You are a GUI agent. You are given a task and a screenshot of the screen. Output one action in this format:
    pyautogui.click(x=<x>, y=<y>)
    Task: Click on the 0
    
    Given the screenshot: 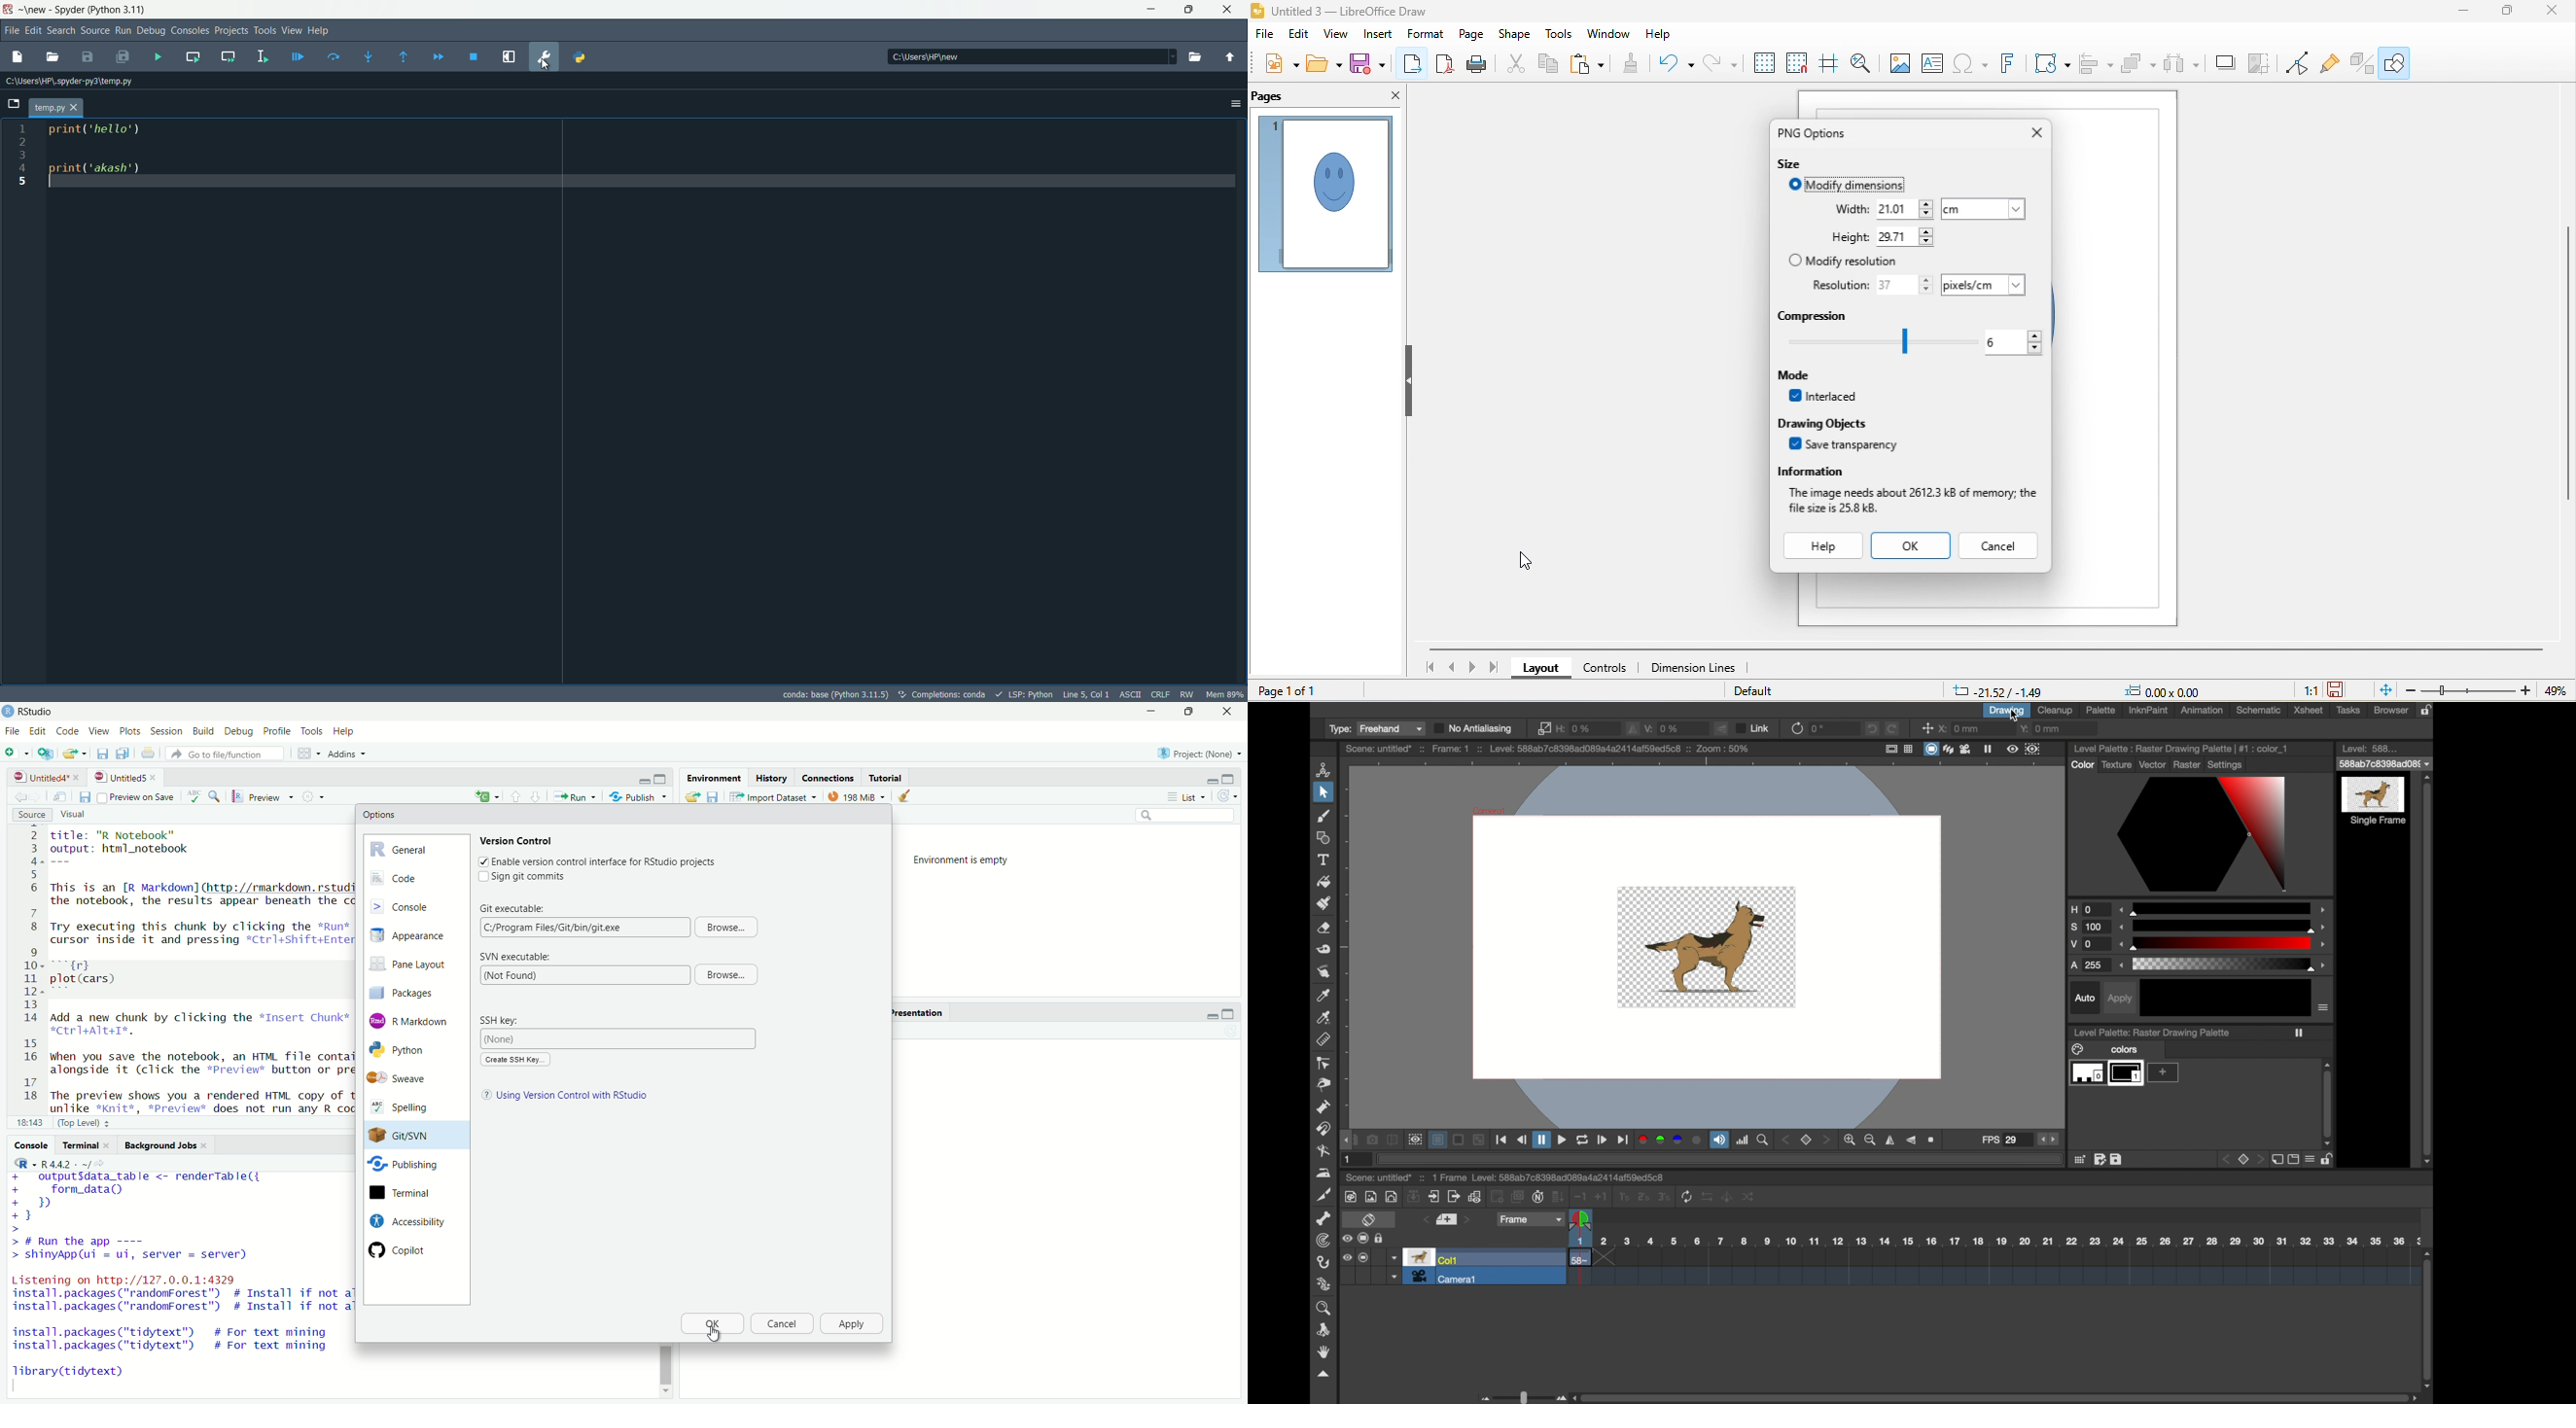 What is the action you would take?
    pyautogui.click(x=1818, y=729)
    